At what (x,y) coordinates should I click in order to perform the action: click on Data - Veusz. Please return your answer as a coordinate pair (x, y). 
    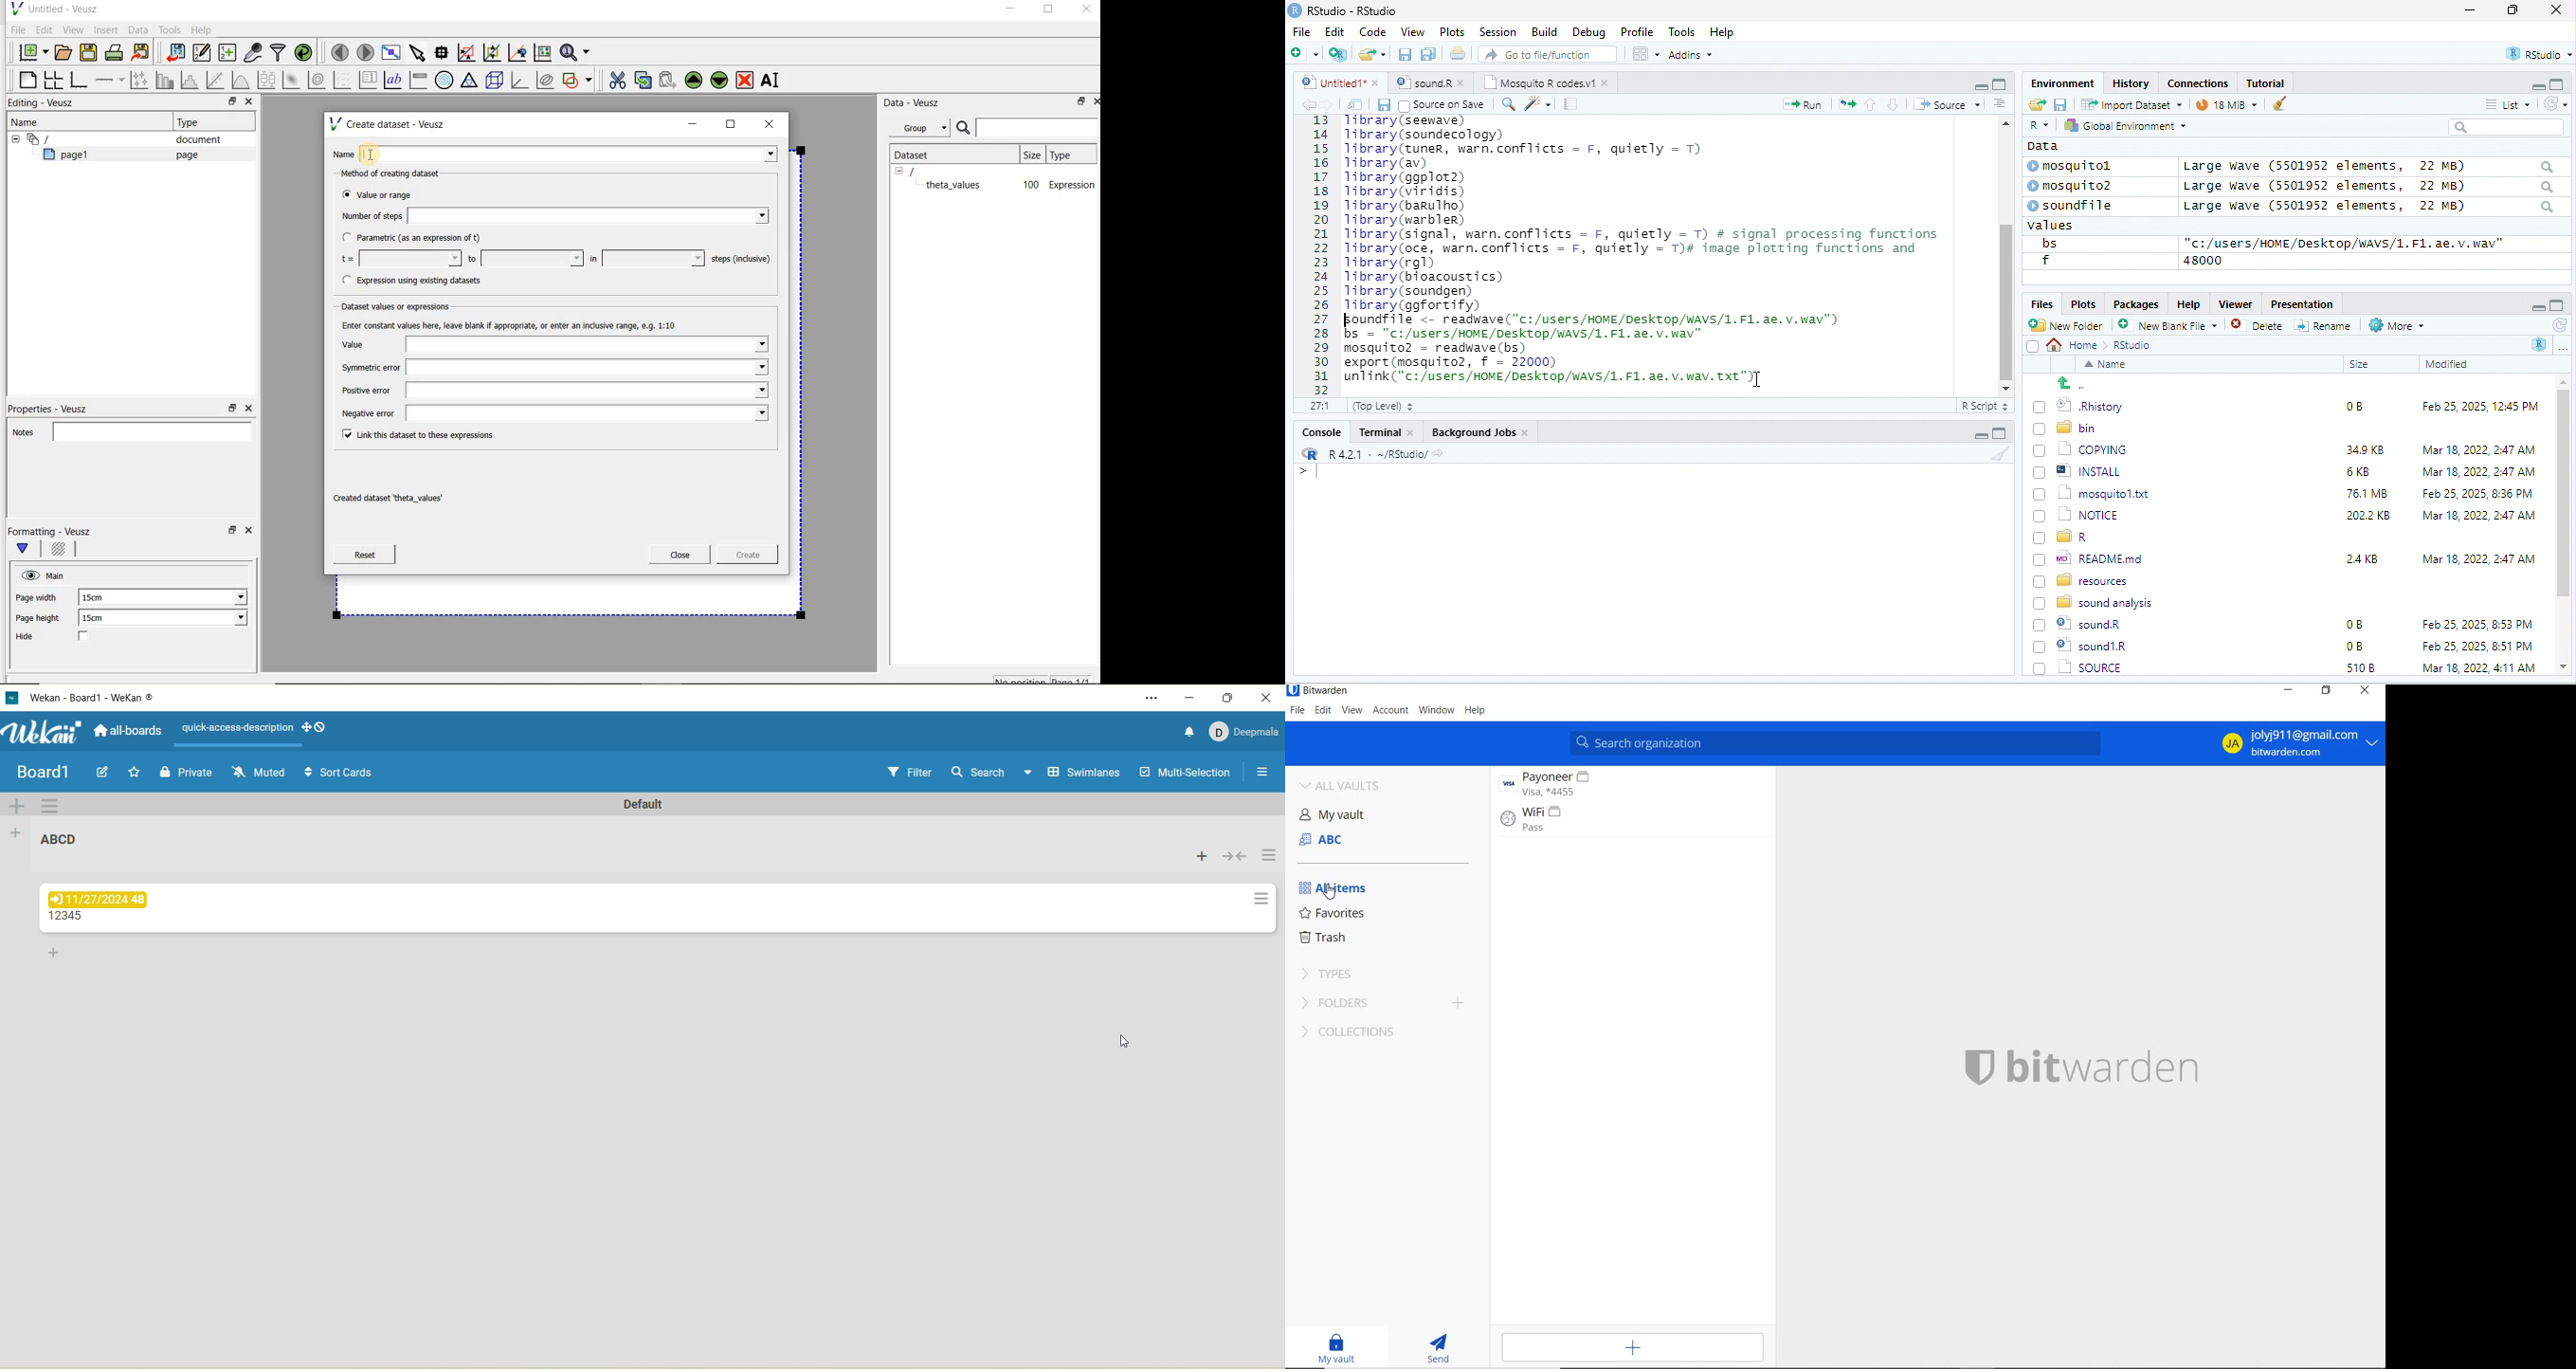
    Looking at the image, I should click on (917, 102).